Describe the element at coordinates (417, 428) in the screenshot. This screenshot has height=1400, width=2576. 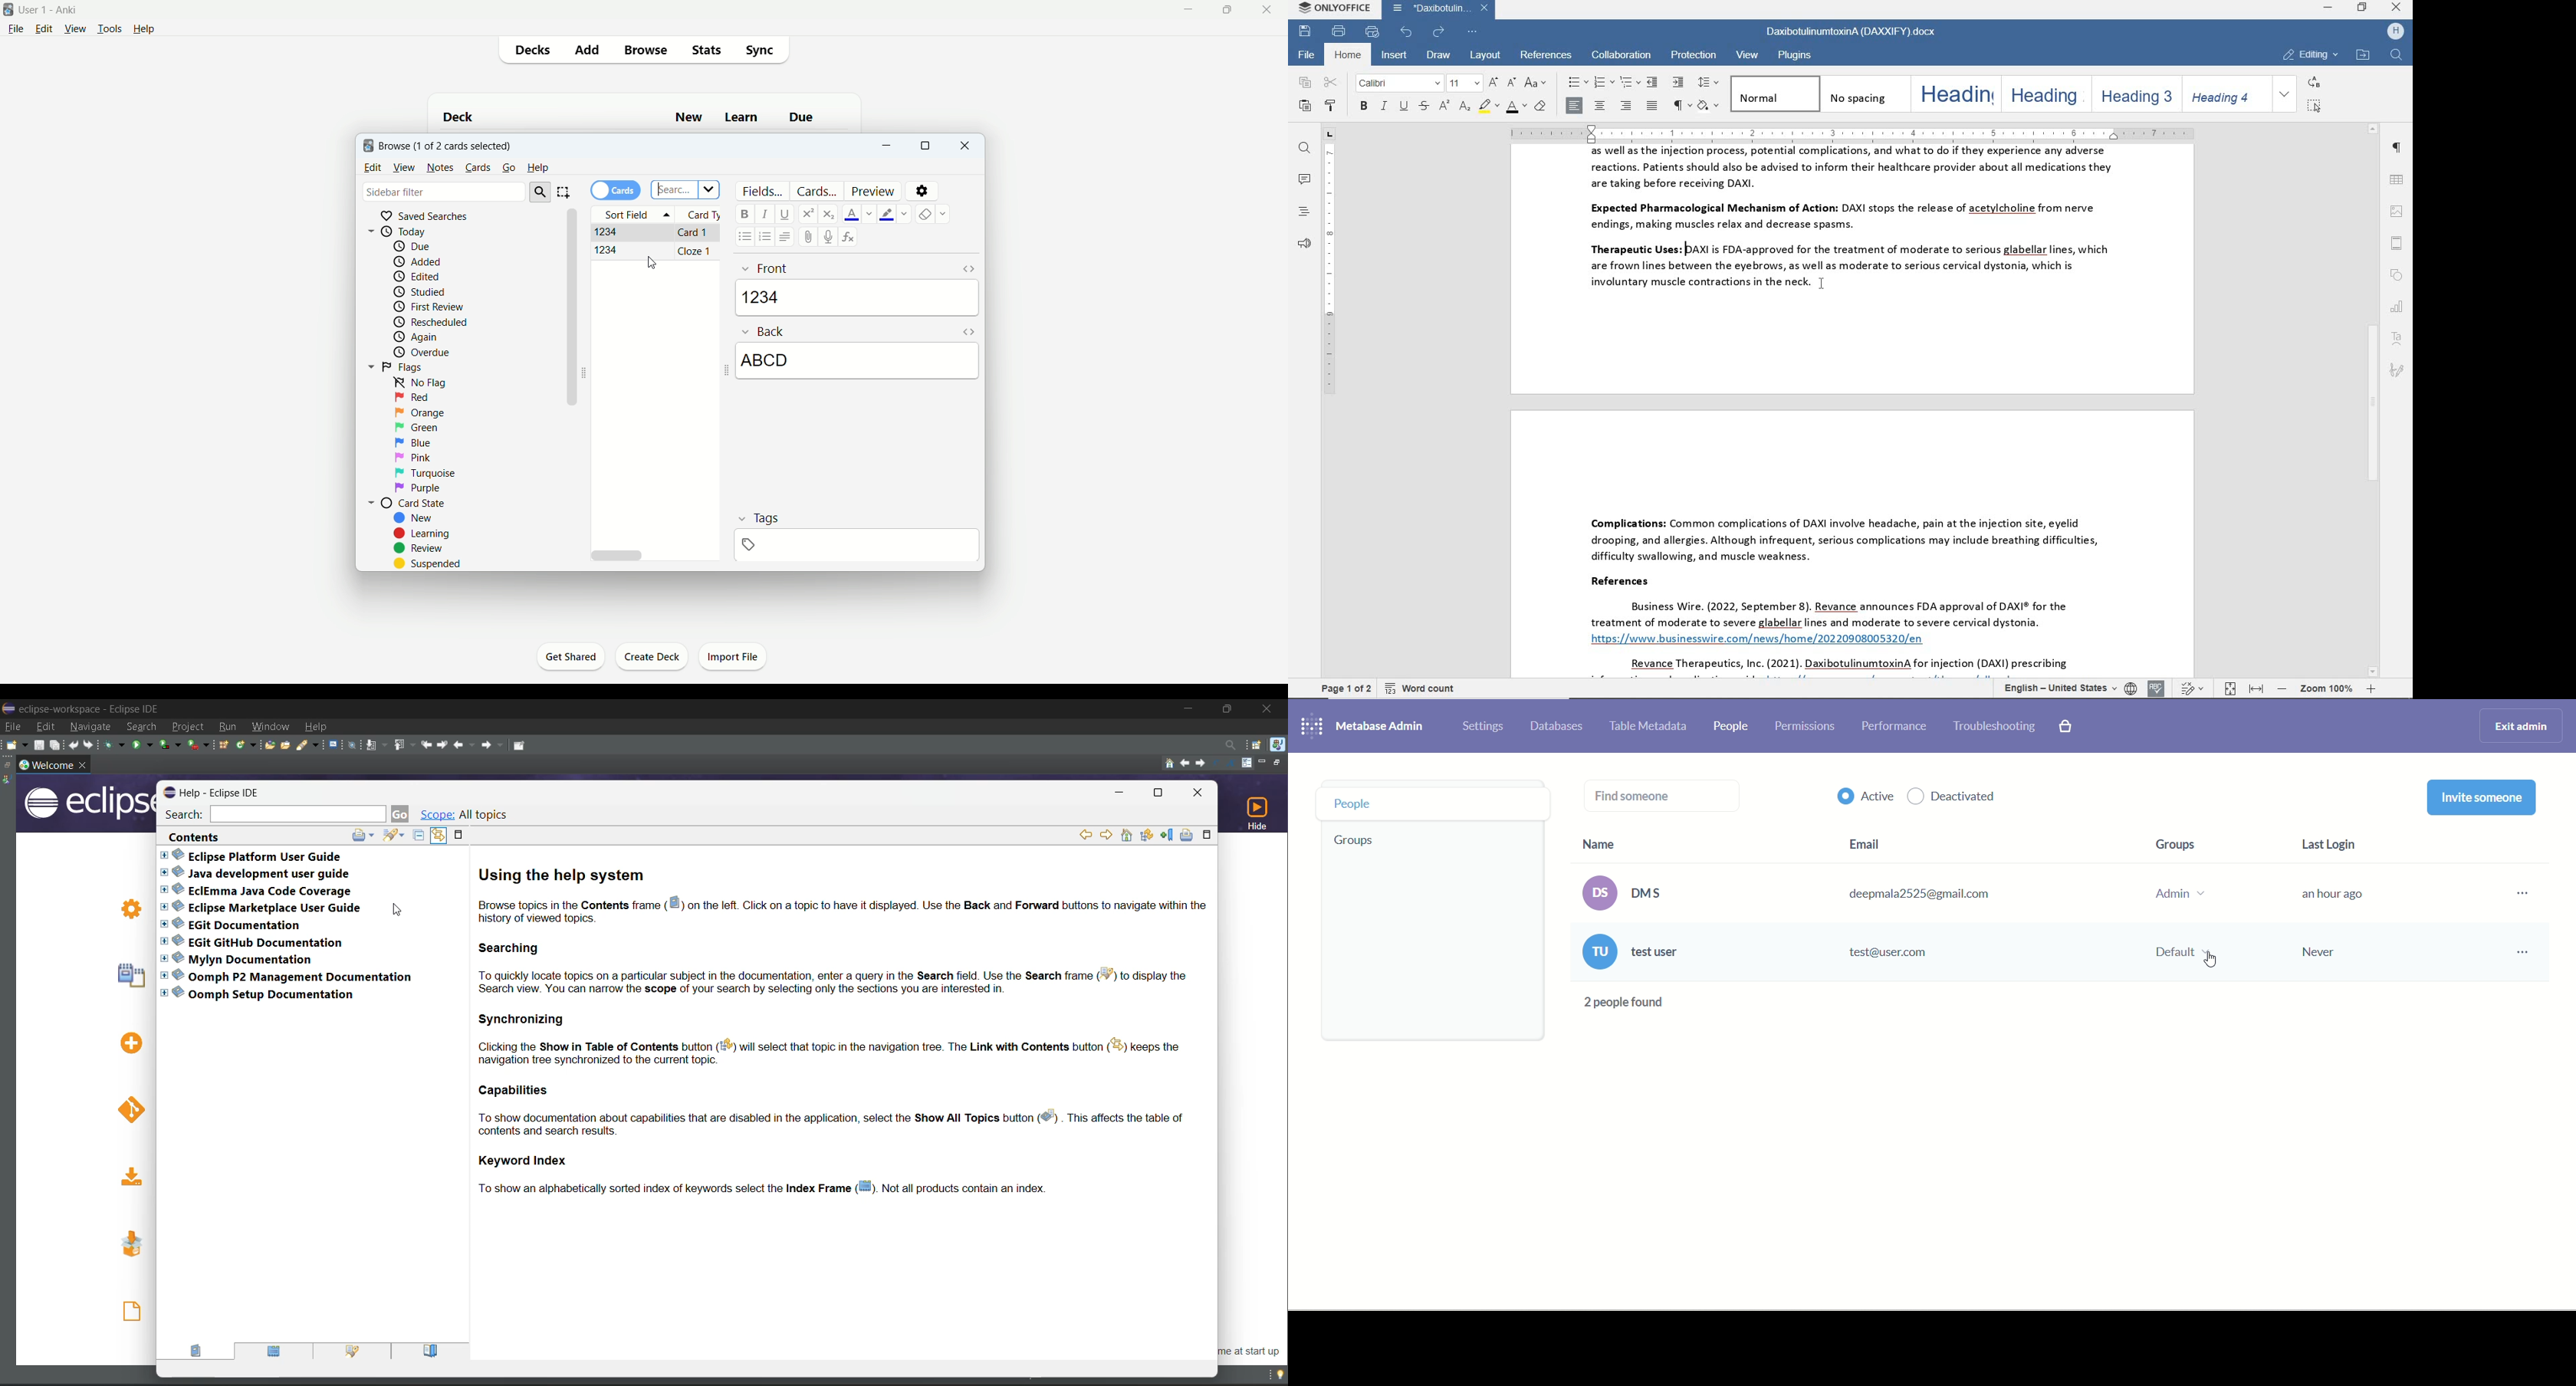
I see `green` at that location.